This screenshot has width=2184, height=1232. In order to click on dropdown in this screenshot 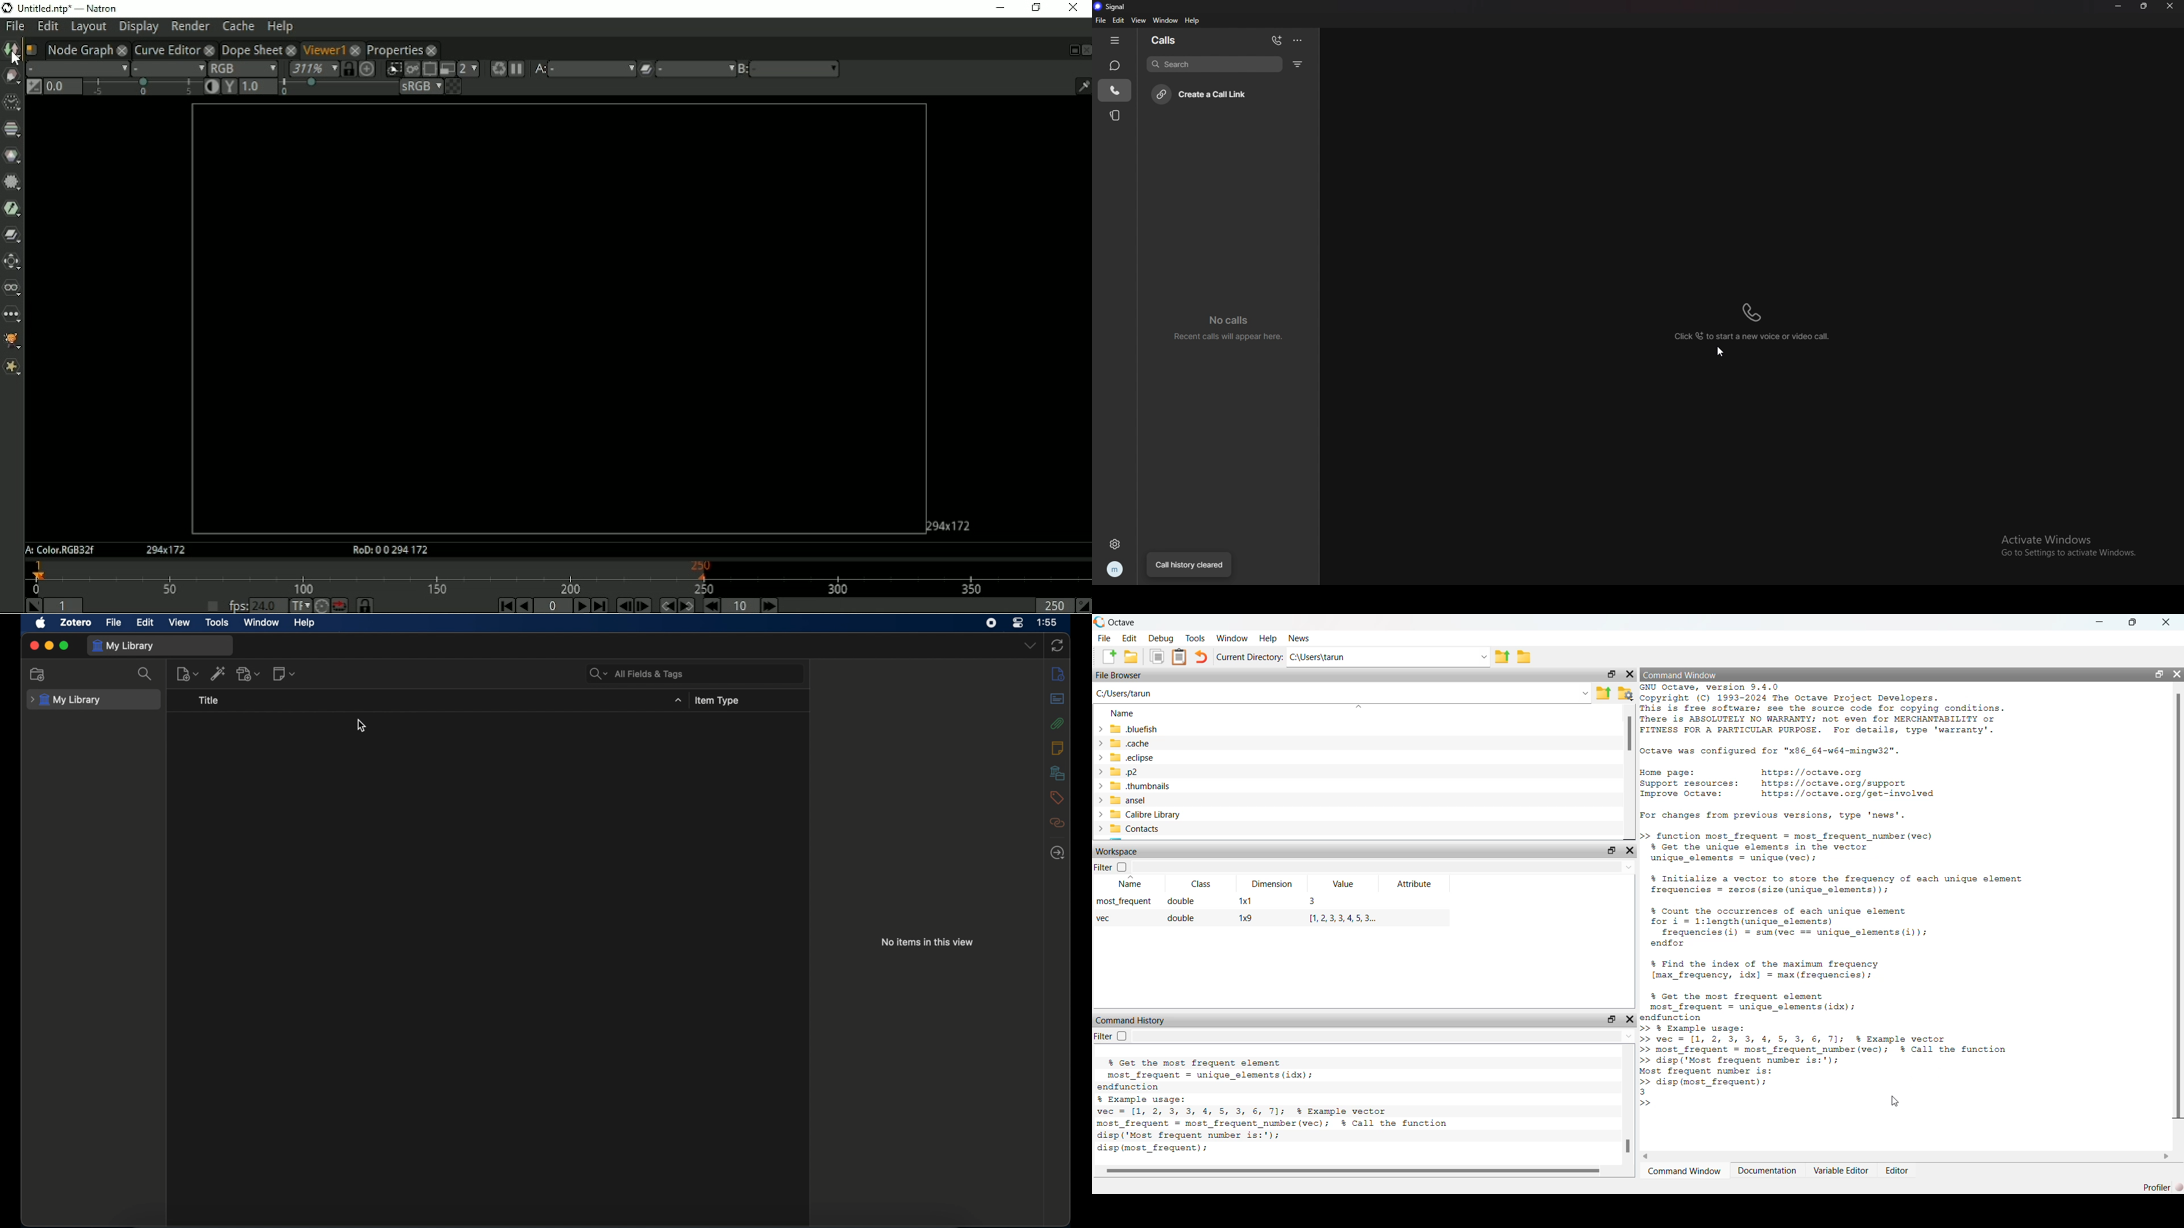, I will do `click(678, 700)`.